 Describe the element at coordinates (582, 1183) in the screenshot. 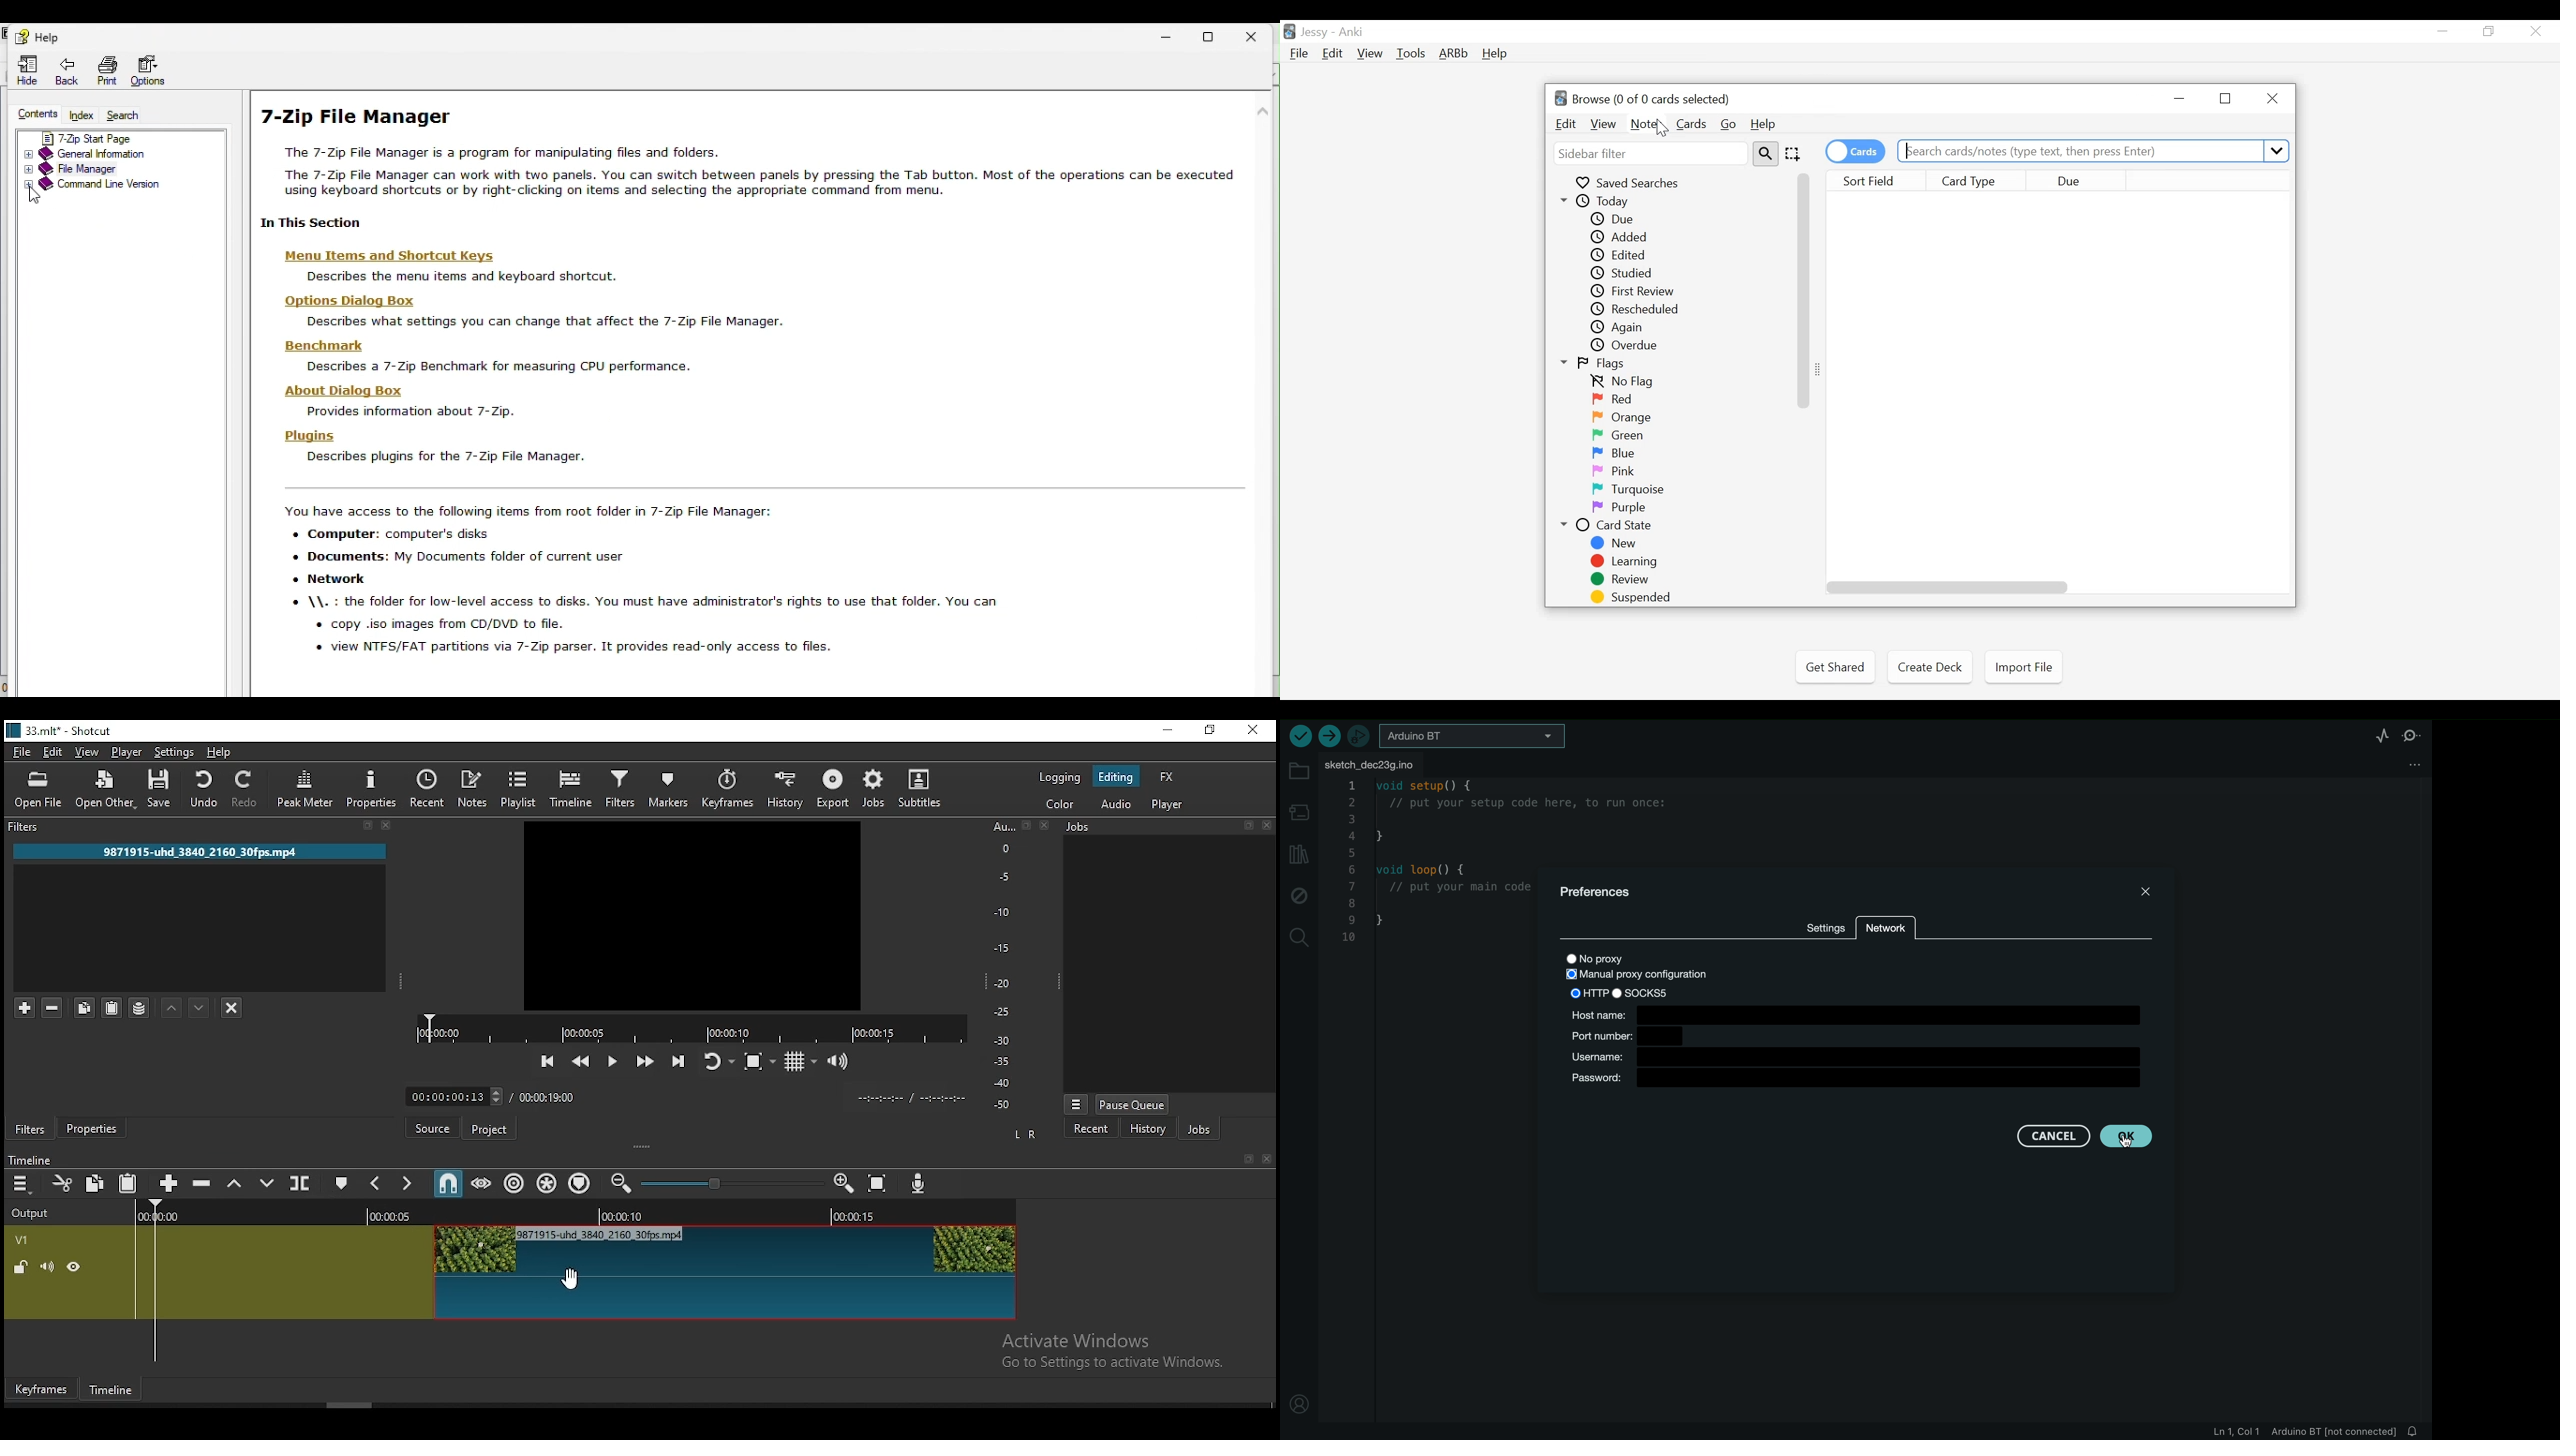

I see `ripple markers` at that location.